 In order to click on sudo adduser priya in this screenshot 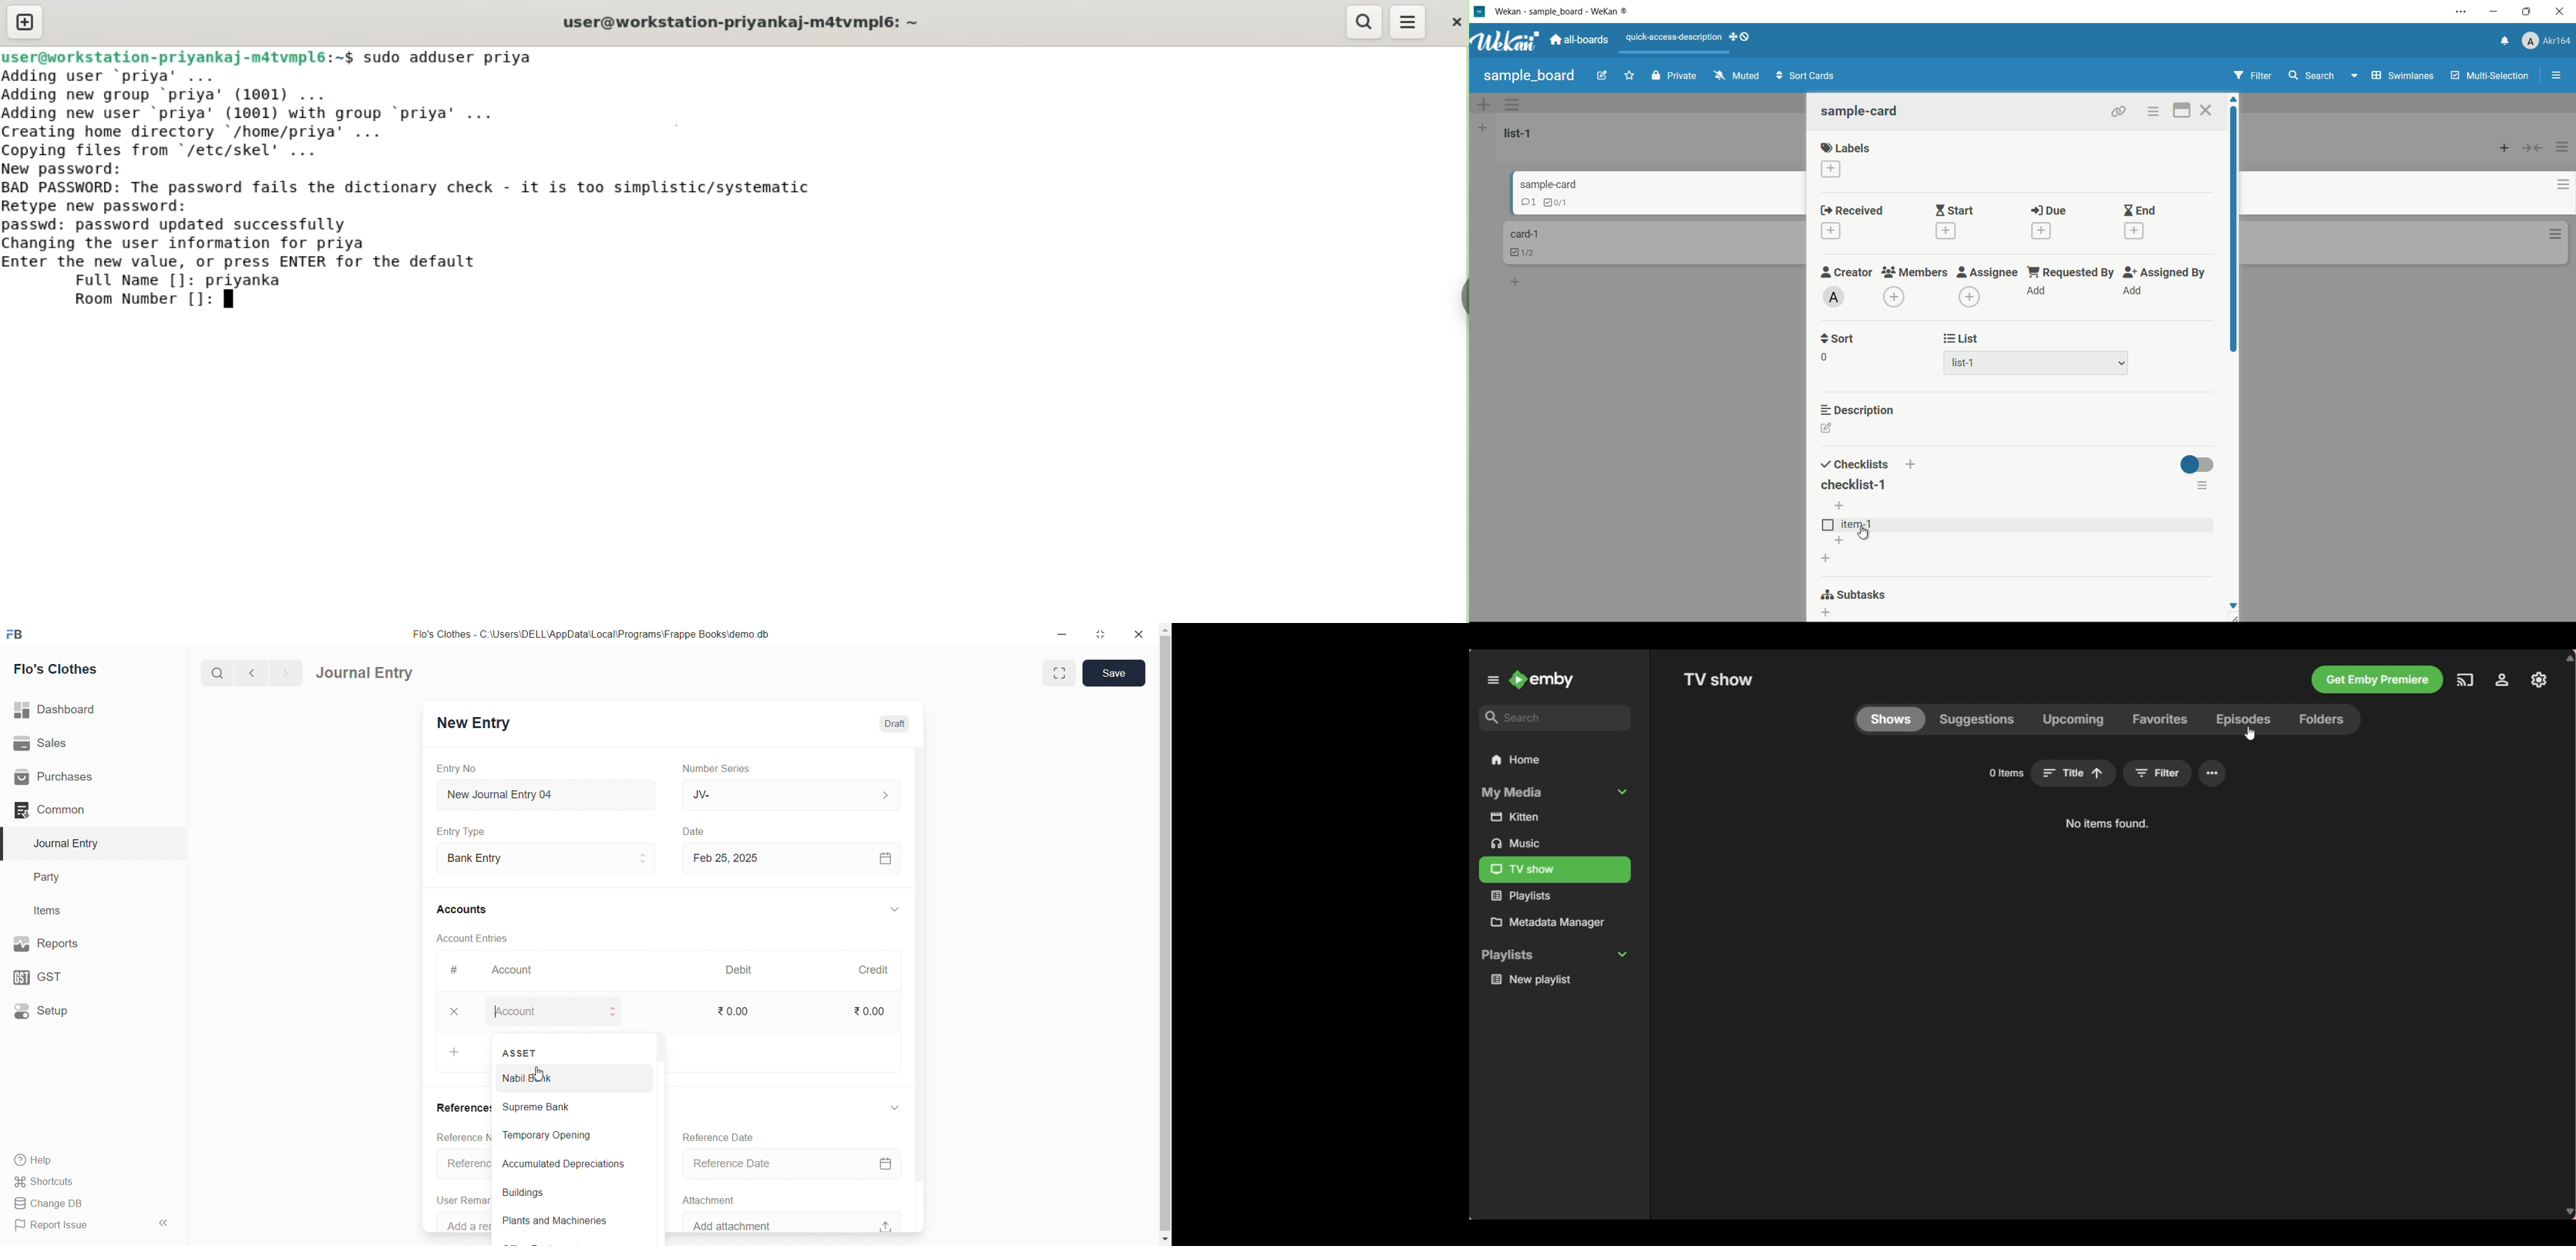, I will do `click(459, 57)`.